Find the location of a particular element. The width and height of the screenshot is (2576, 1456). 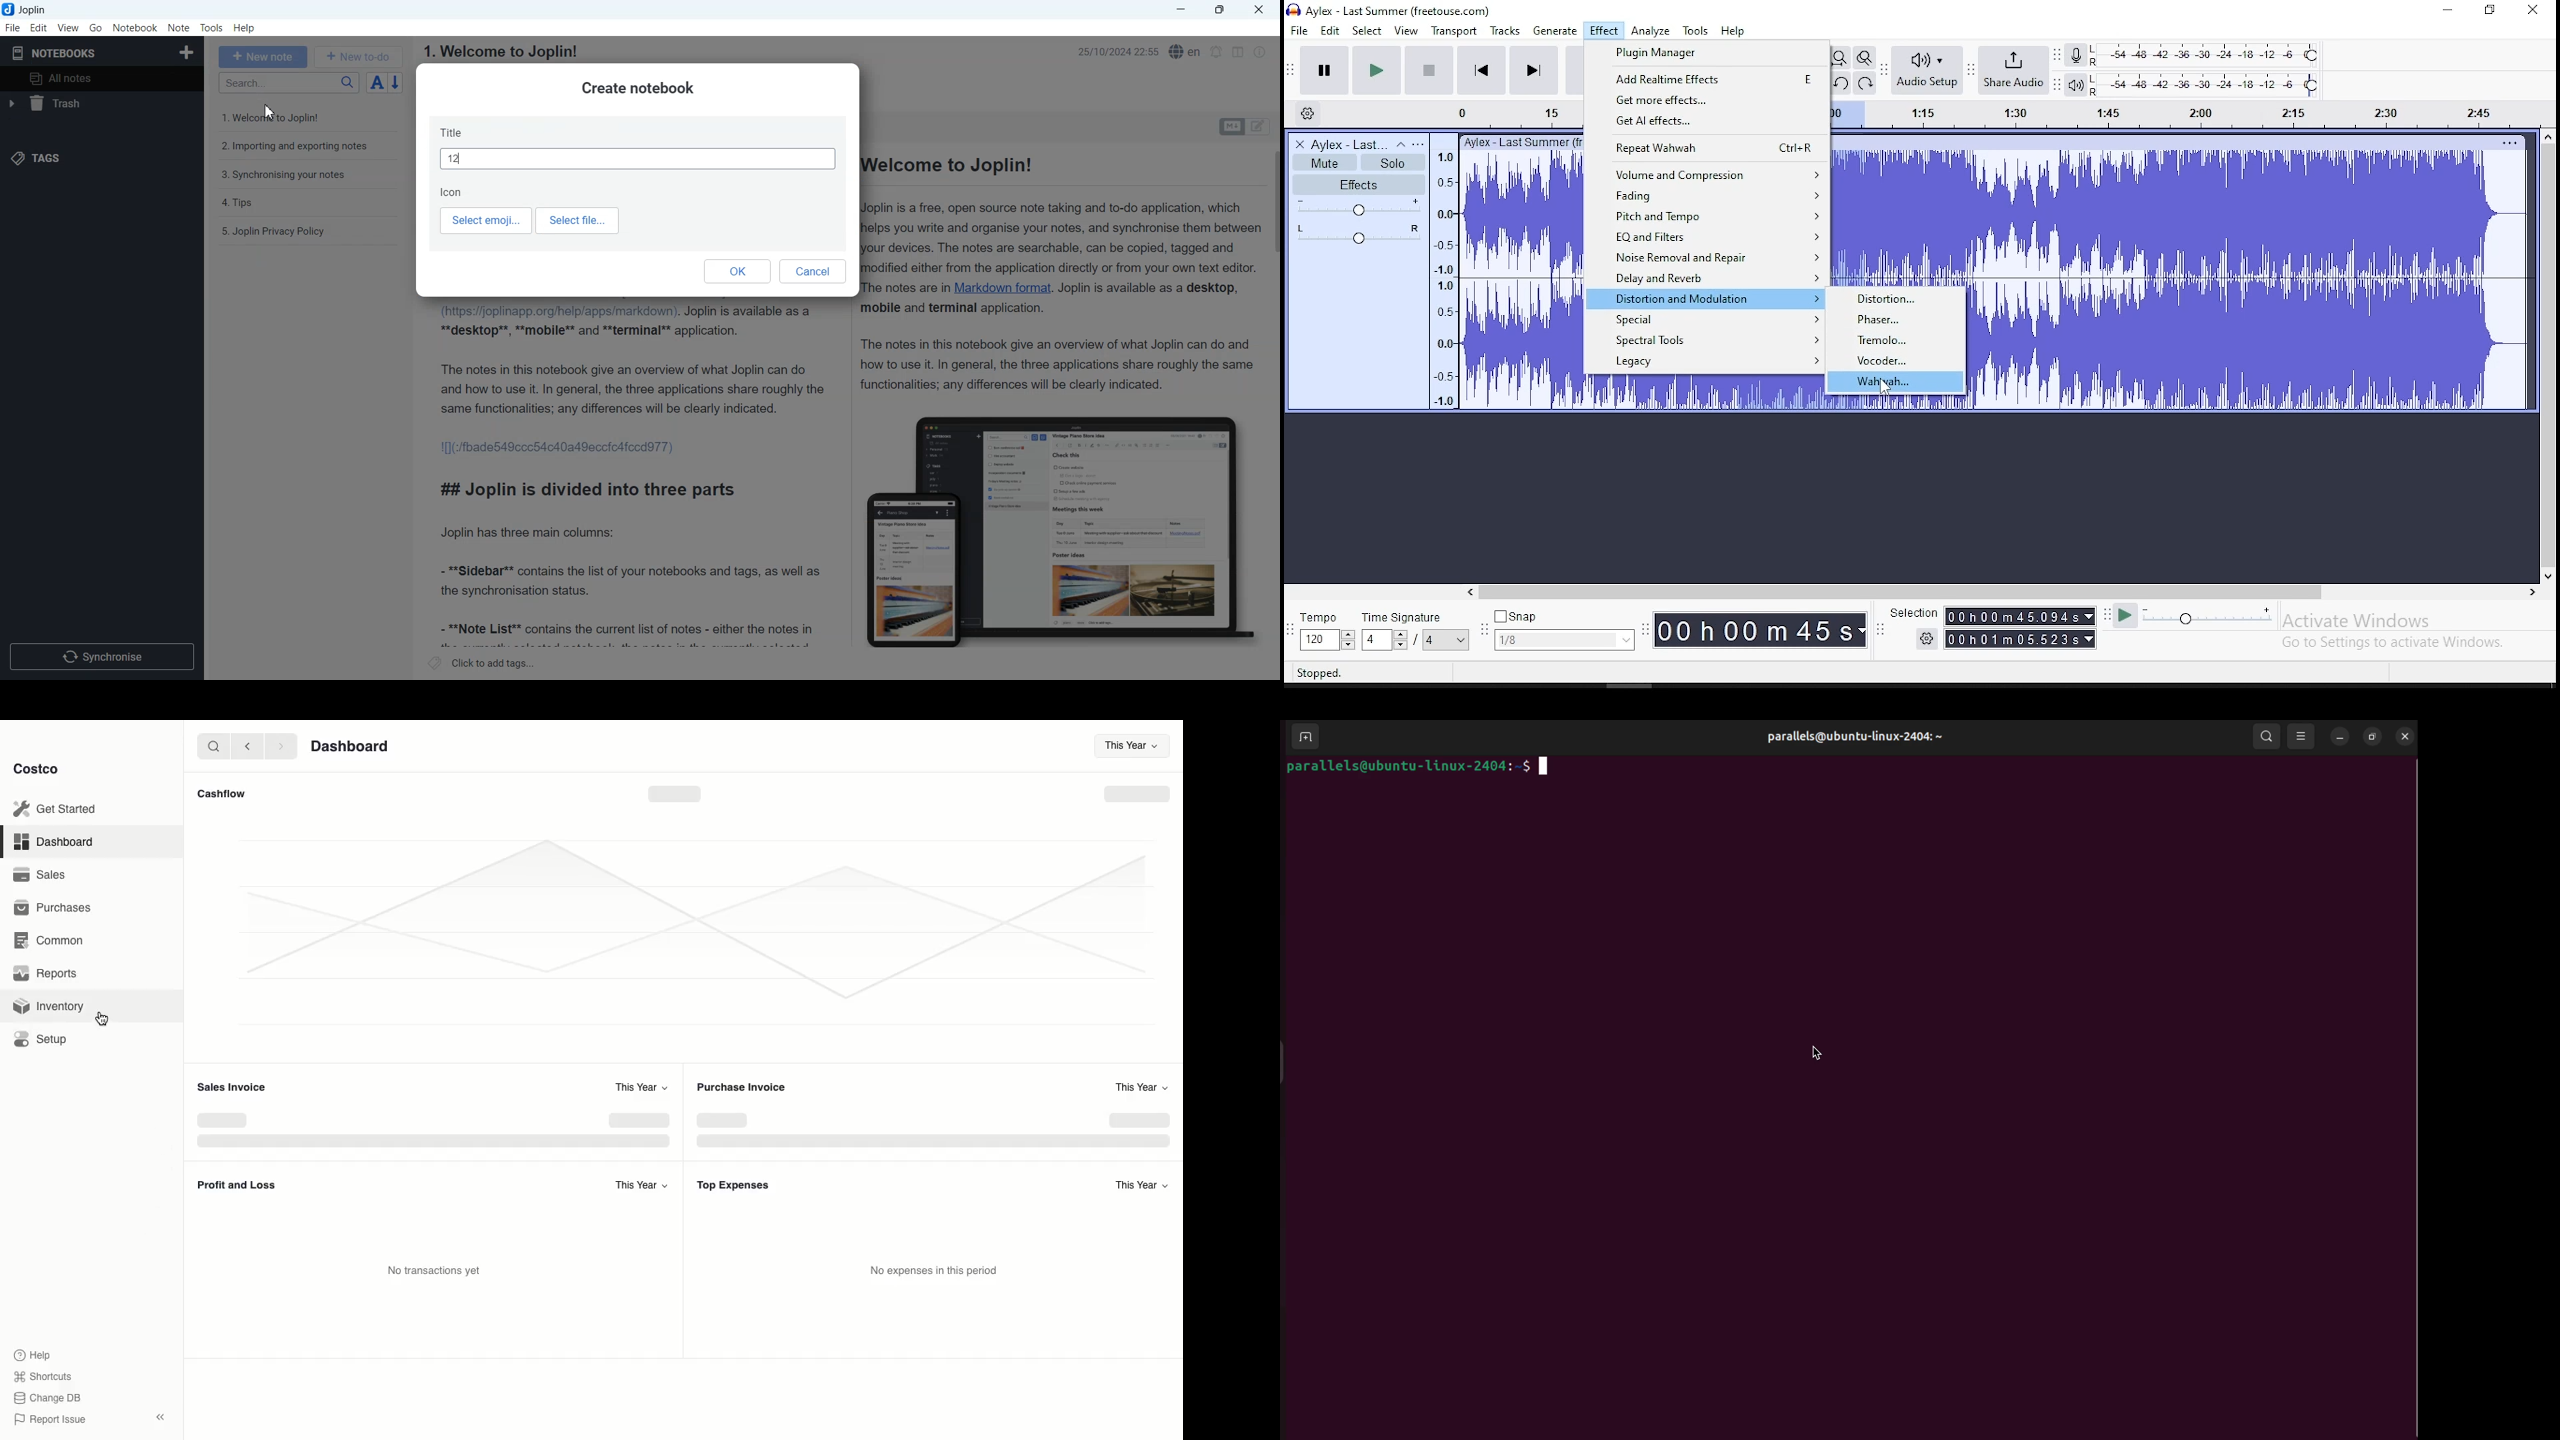

plugin manager is located at coordinates (1709, 54).